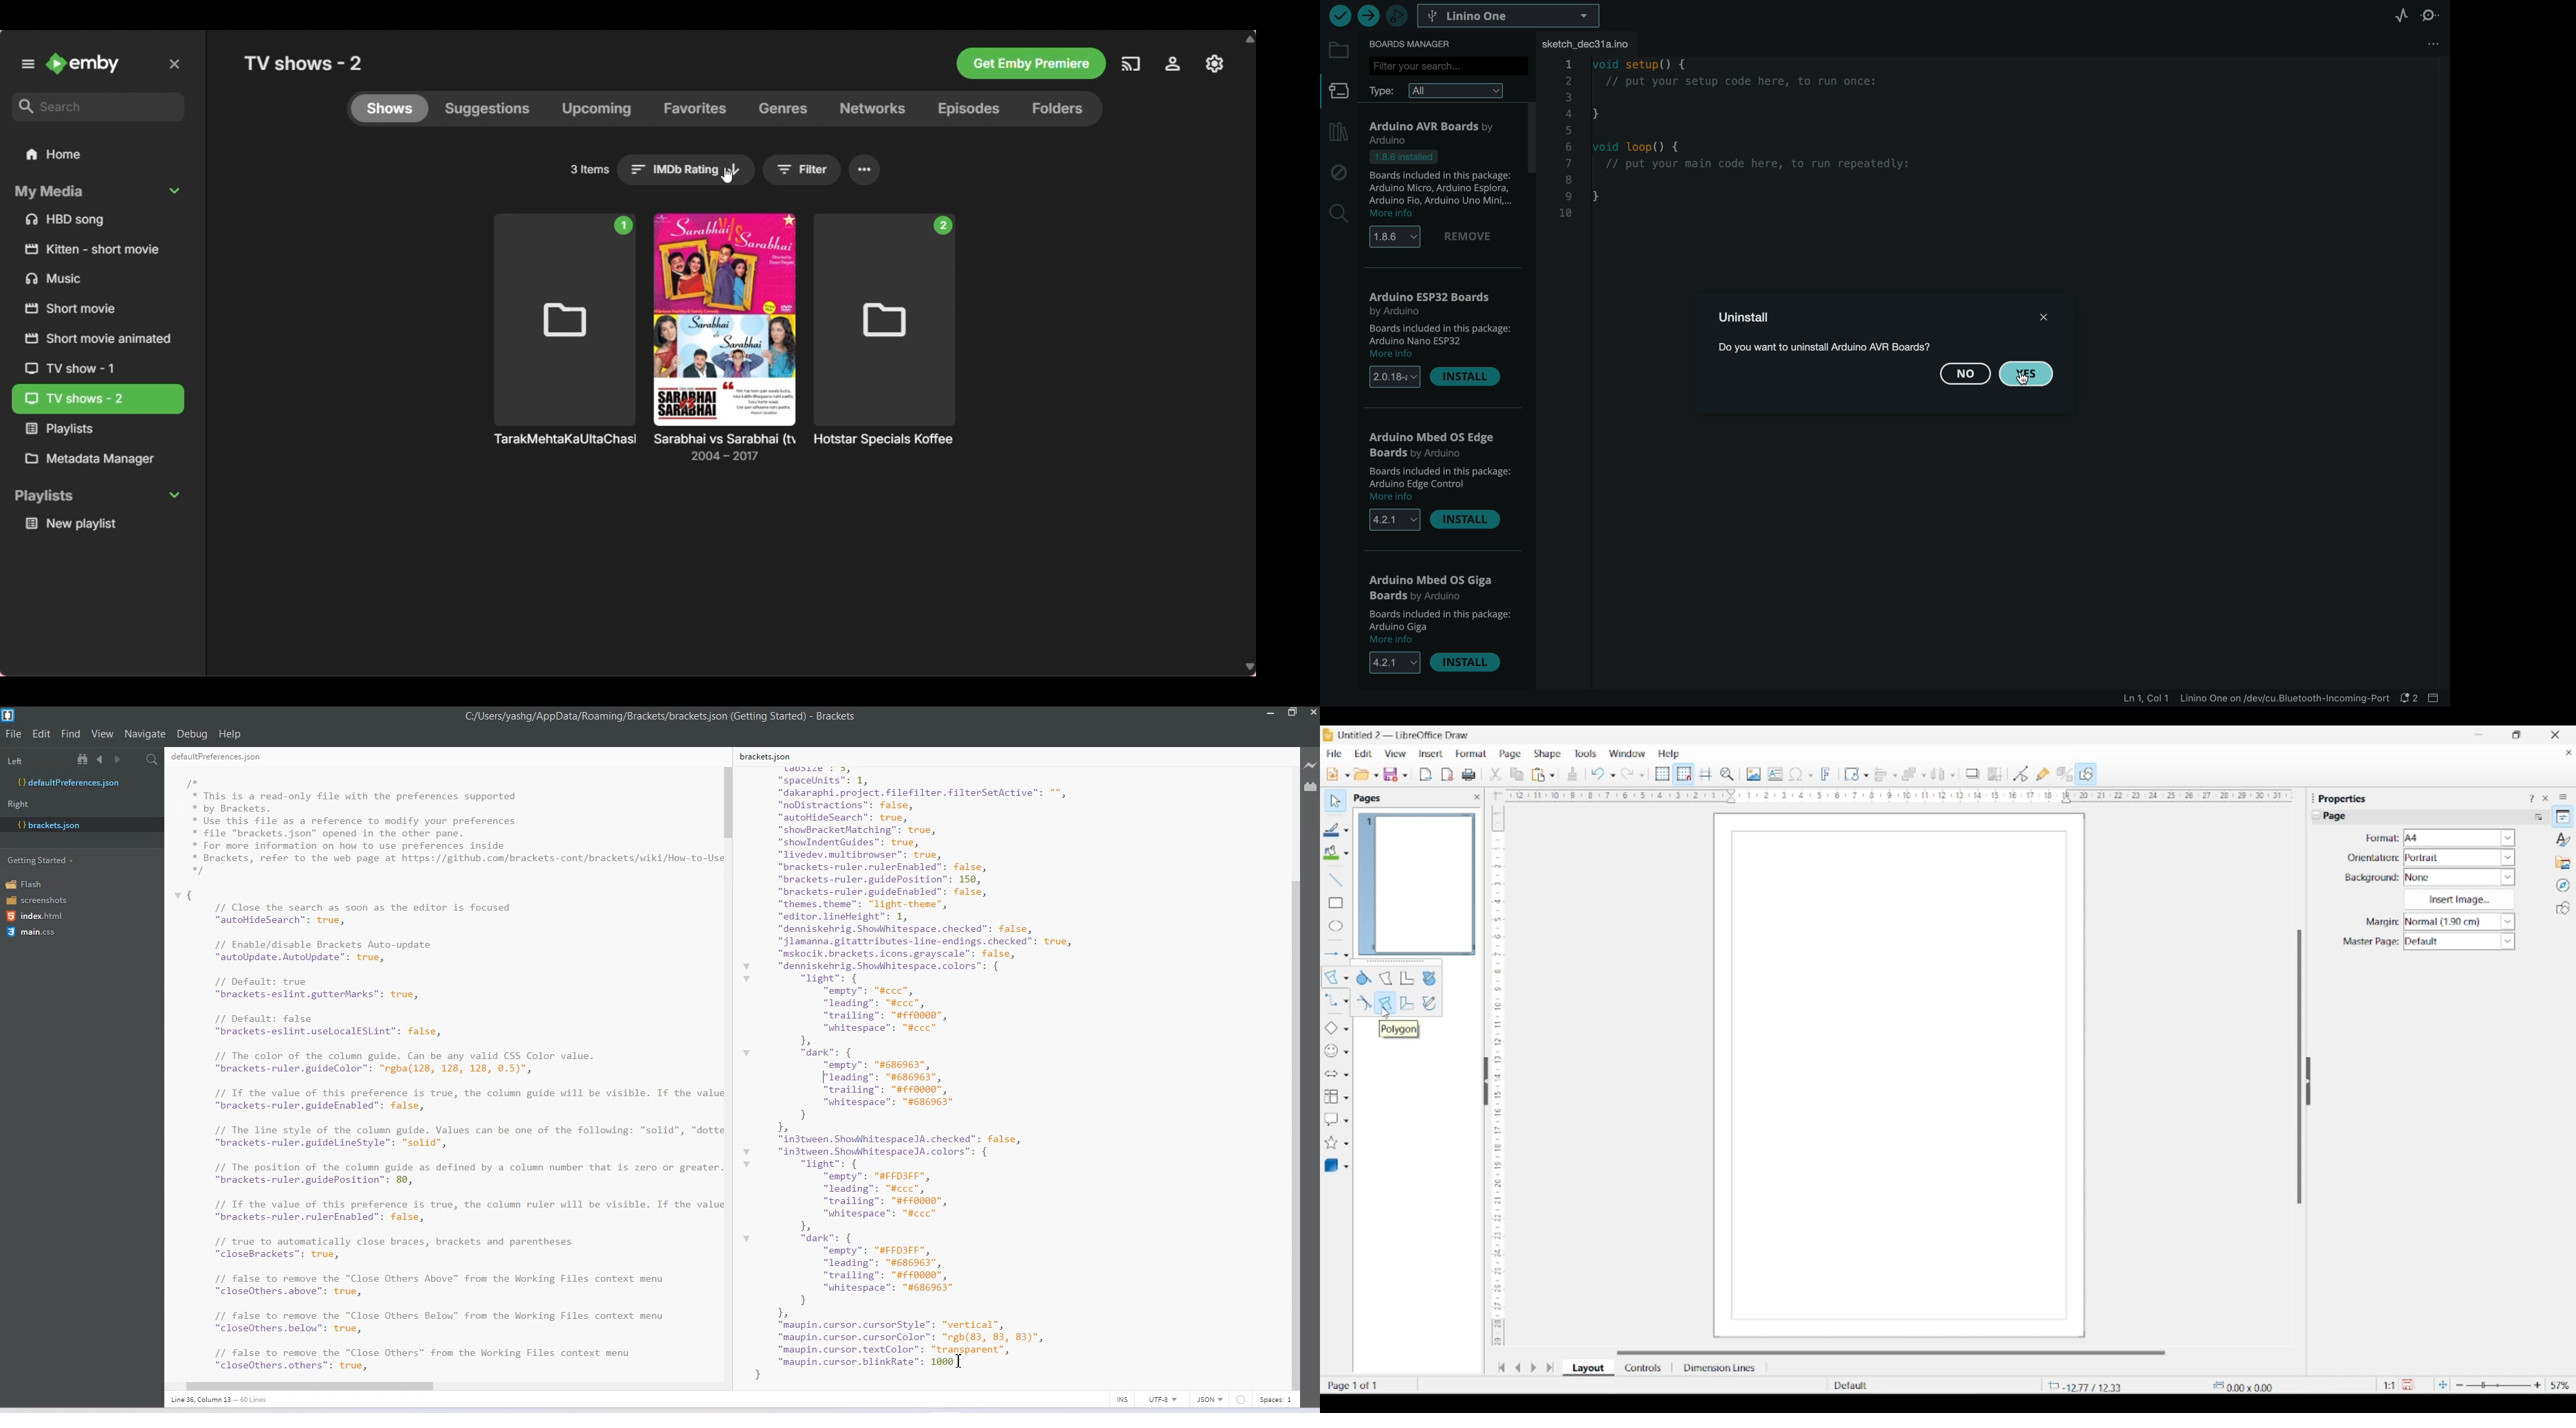  Describe the element at coordinates (1330, 1028) in the screenshot. I see `Selected basic shape` at that location.